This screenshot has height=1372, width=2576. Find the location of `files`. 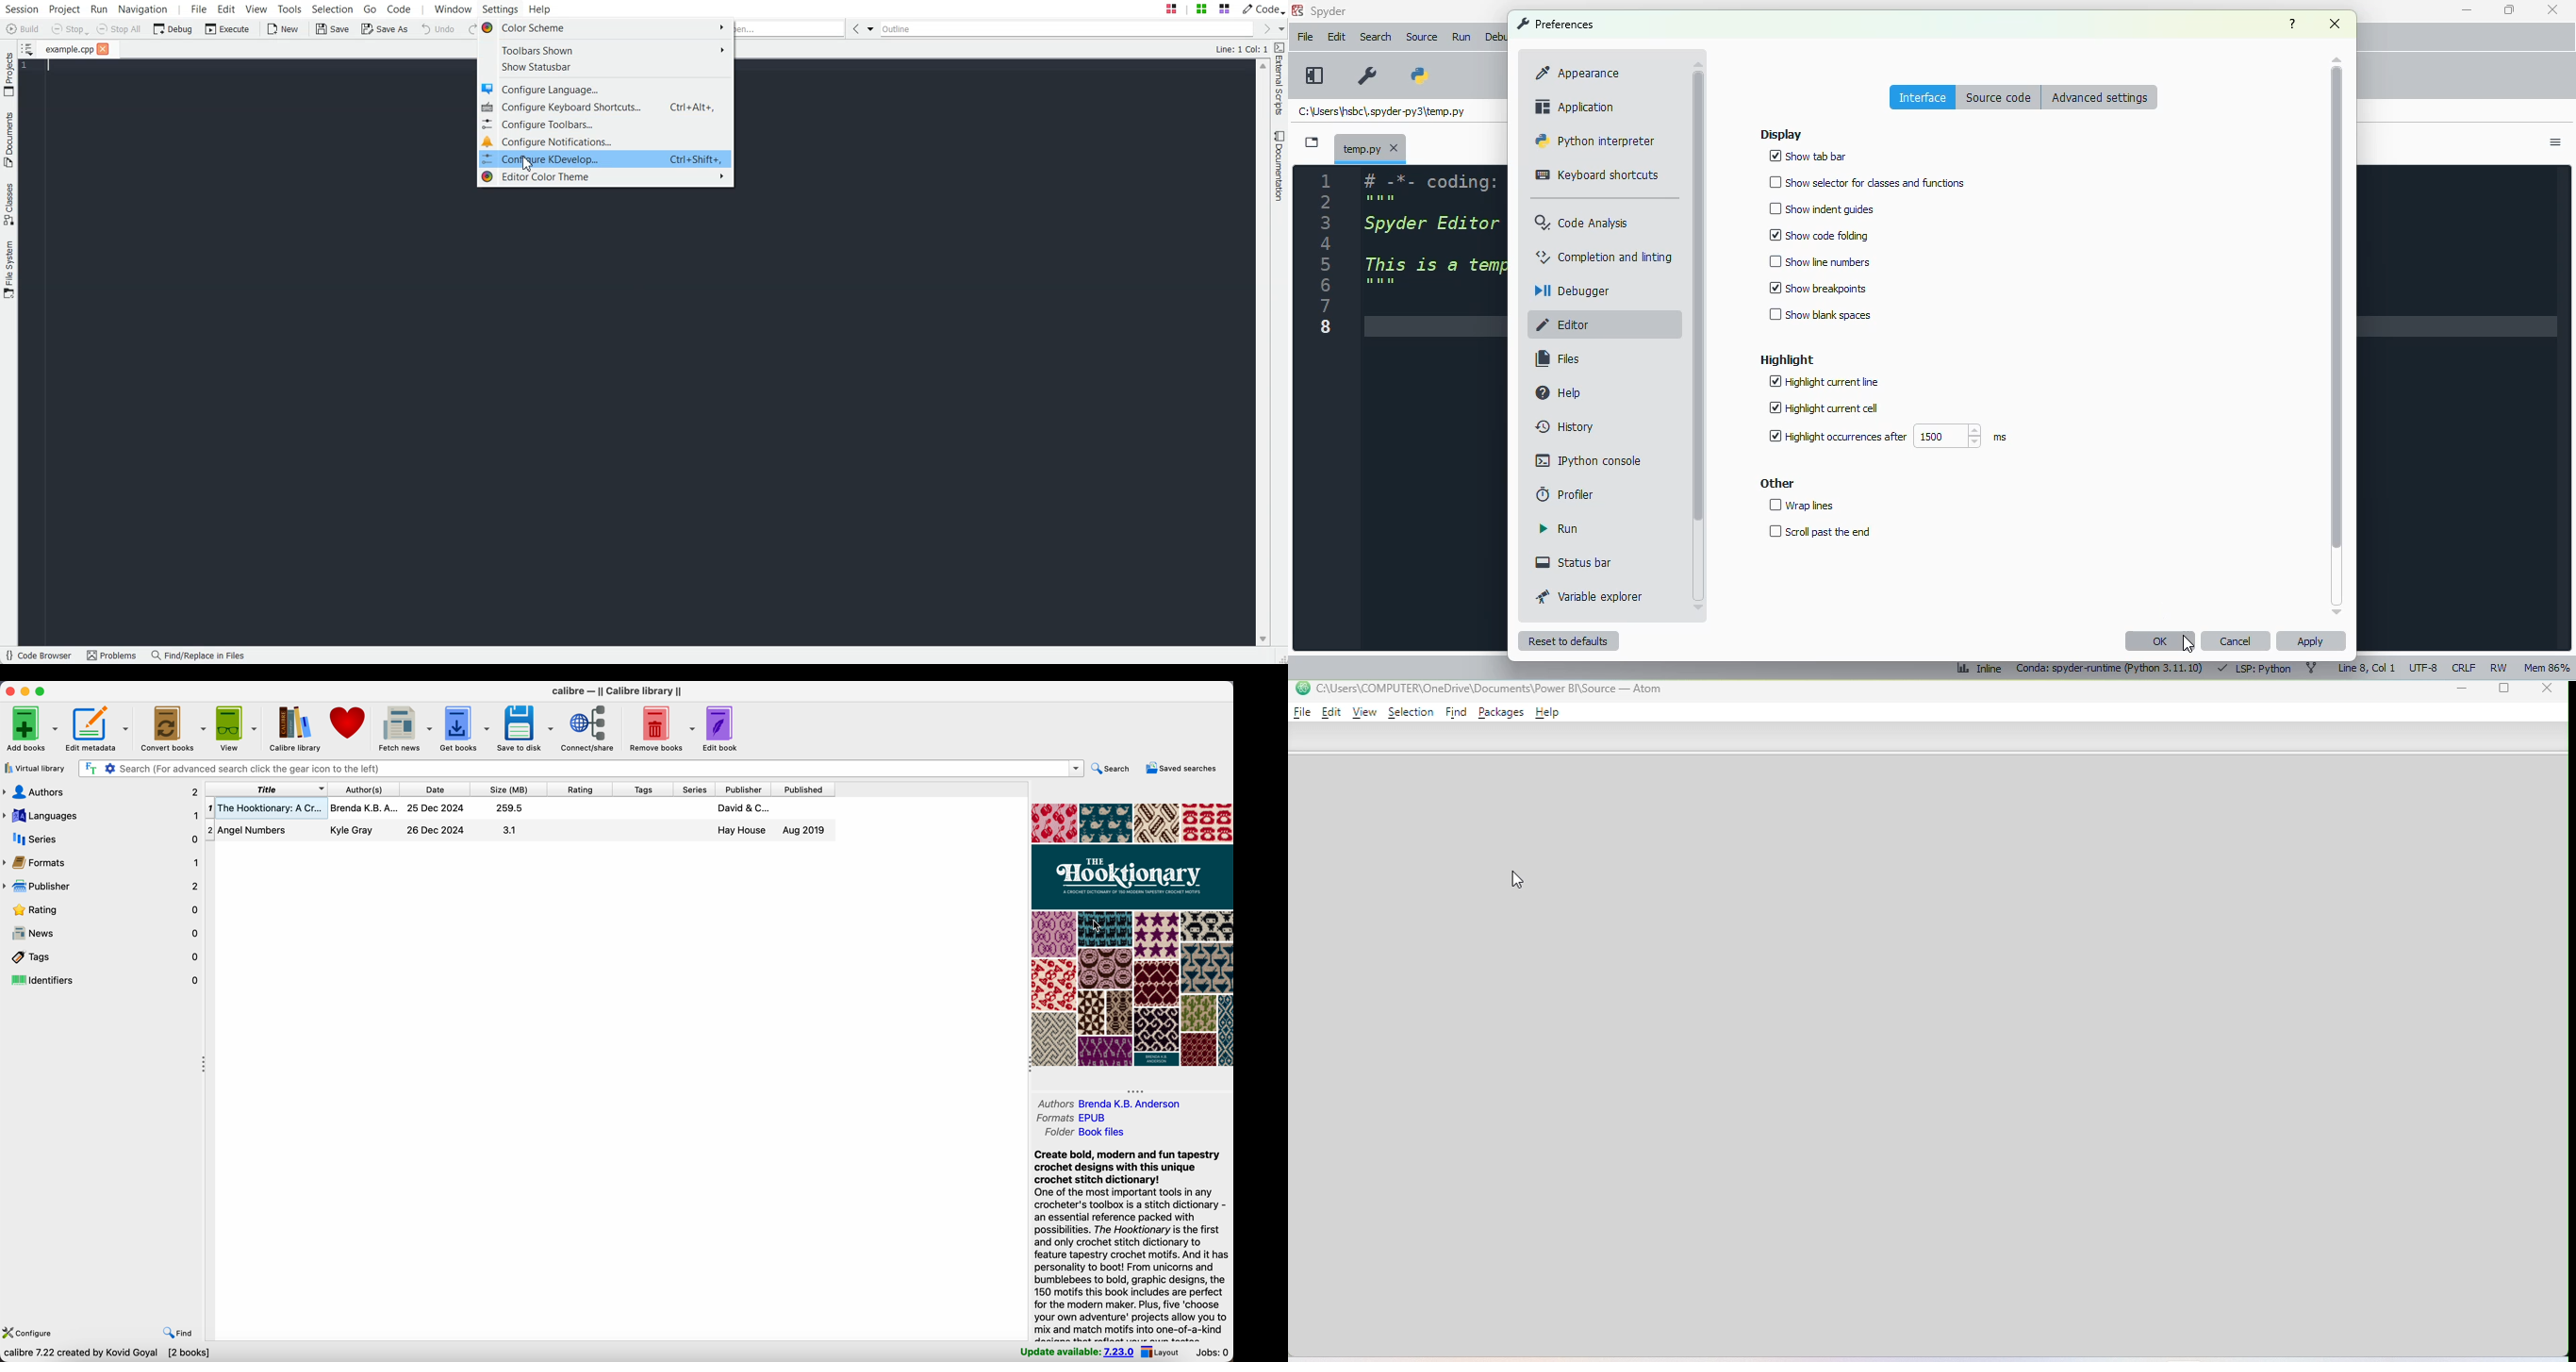

files is located at coordinates (1560, 358).